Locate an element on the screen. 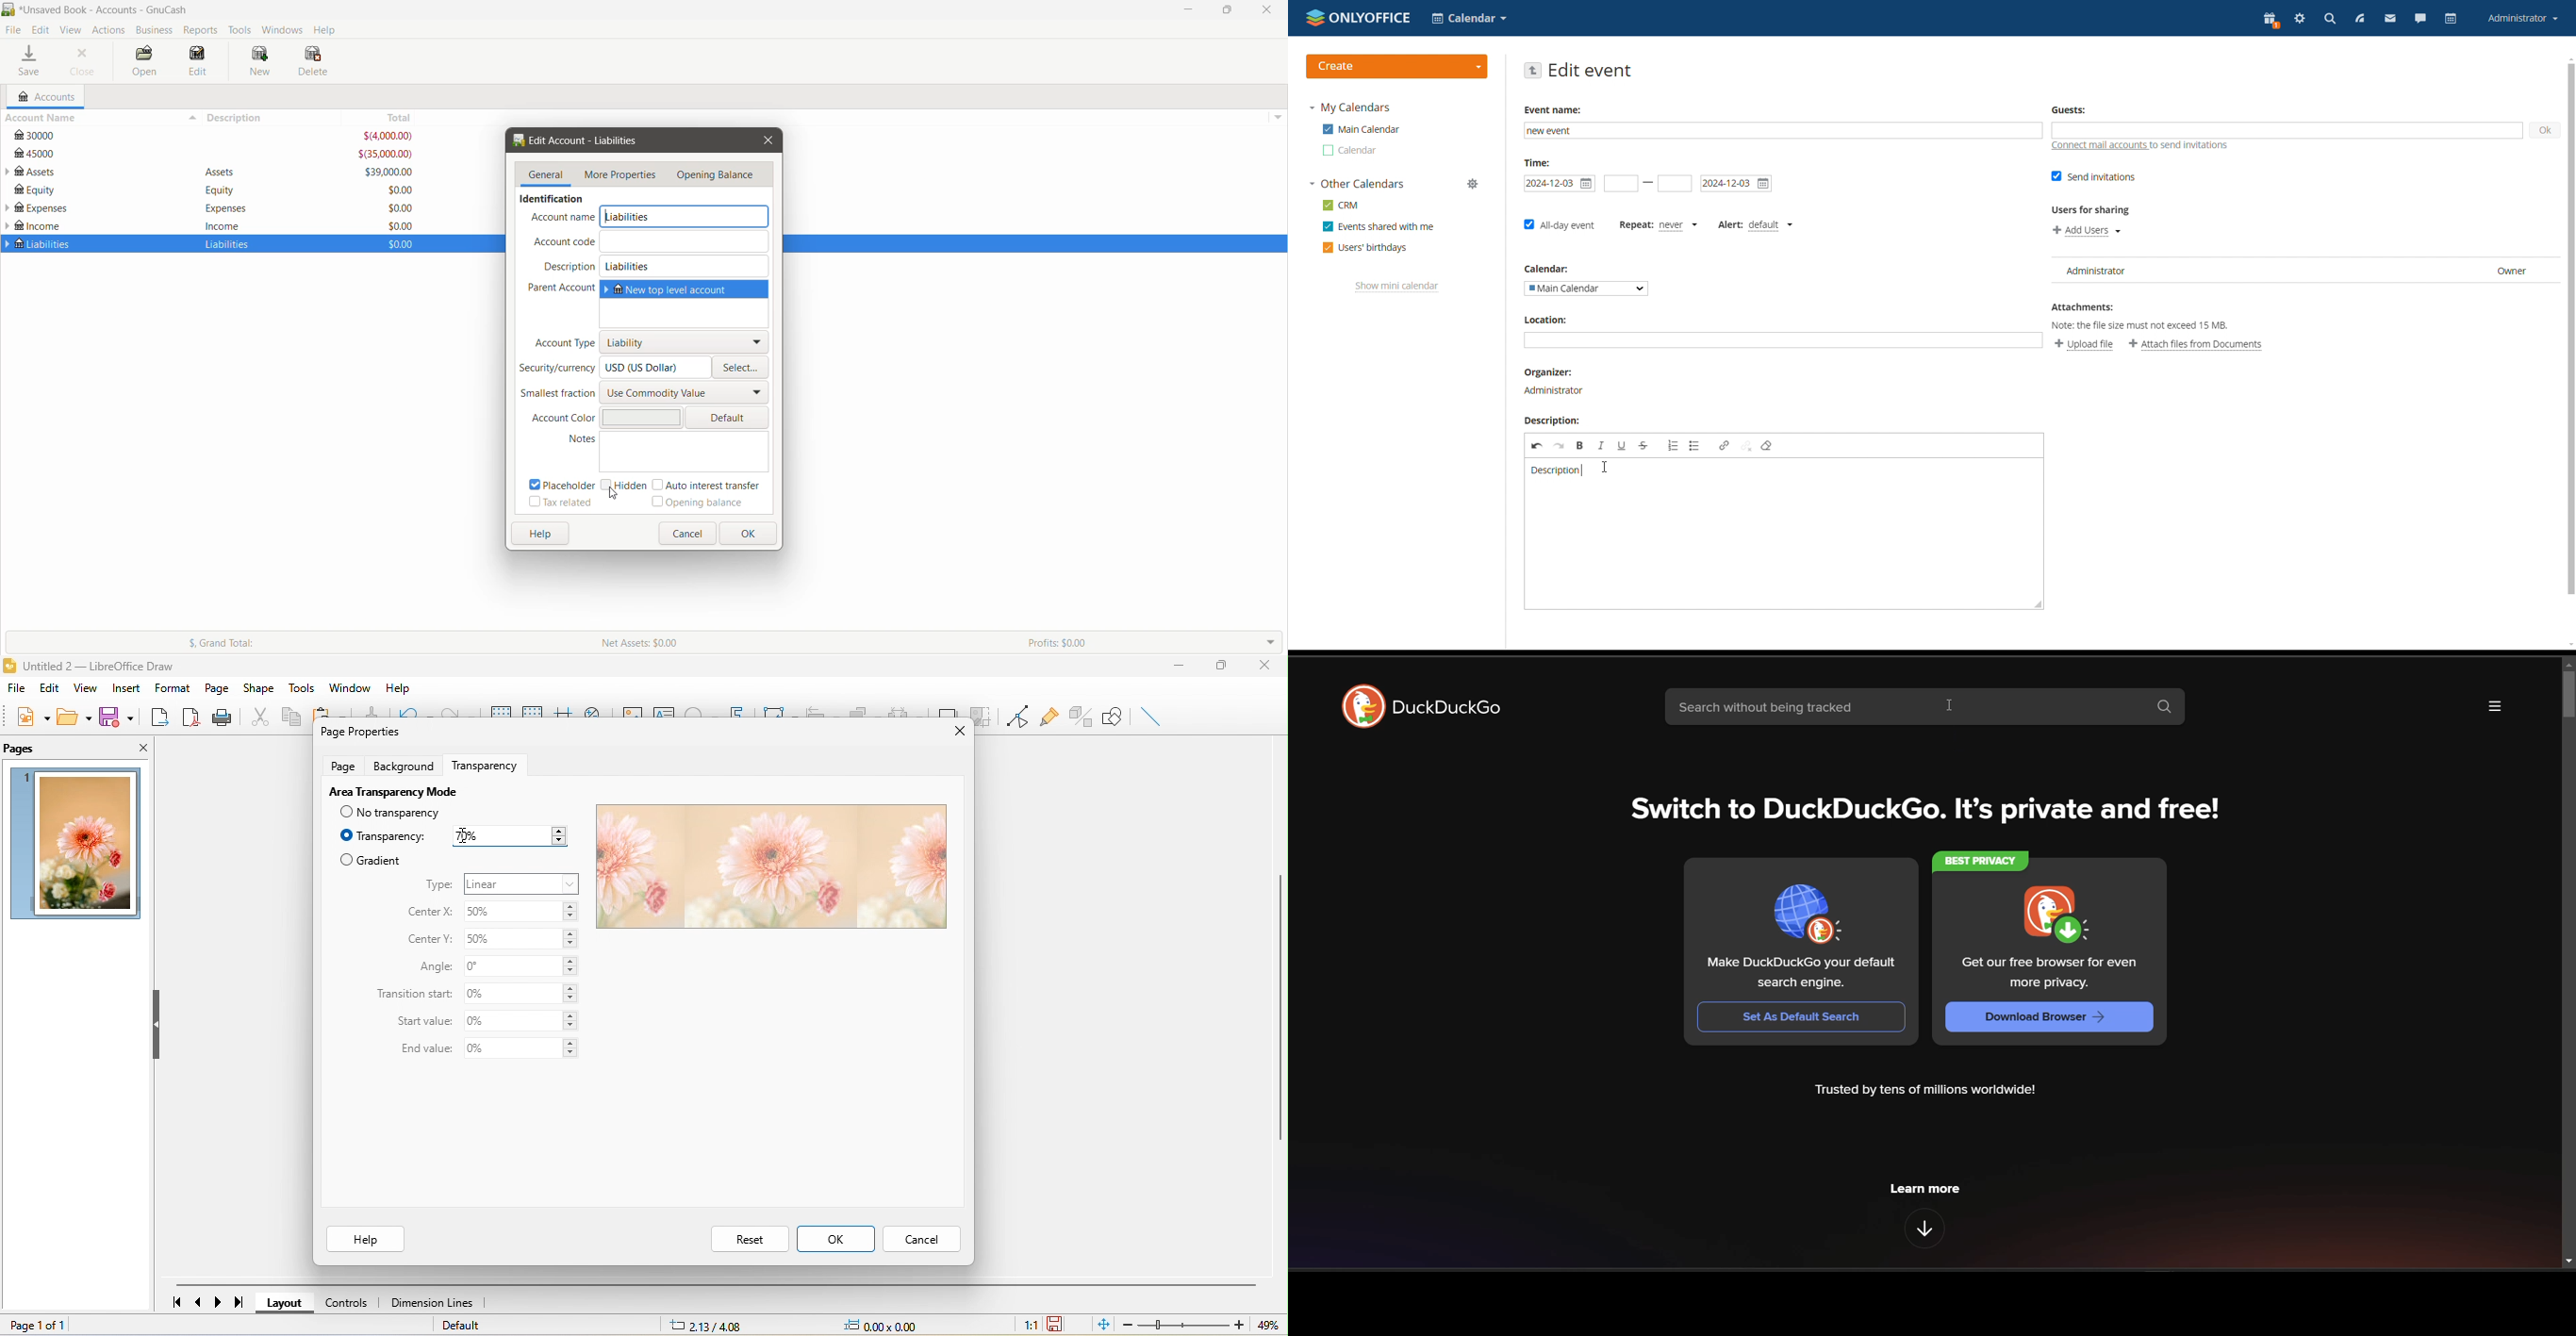  all-day event checkbox is located at coordinates (1558, 226).